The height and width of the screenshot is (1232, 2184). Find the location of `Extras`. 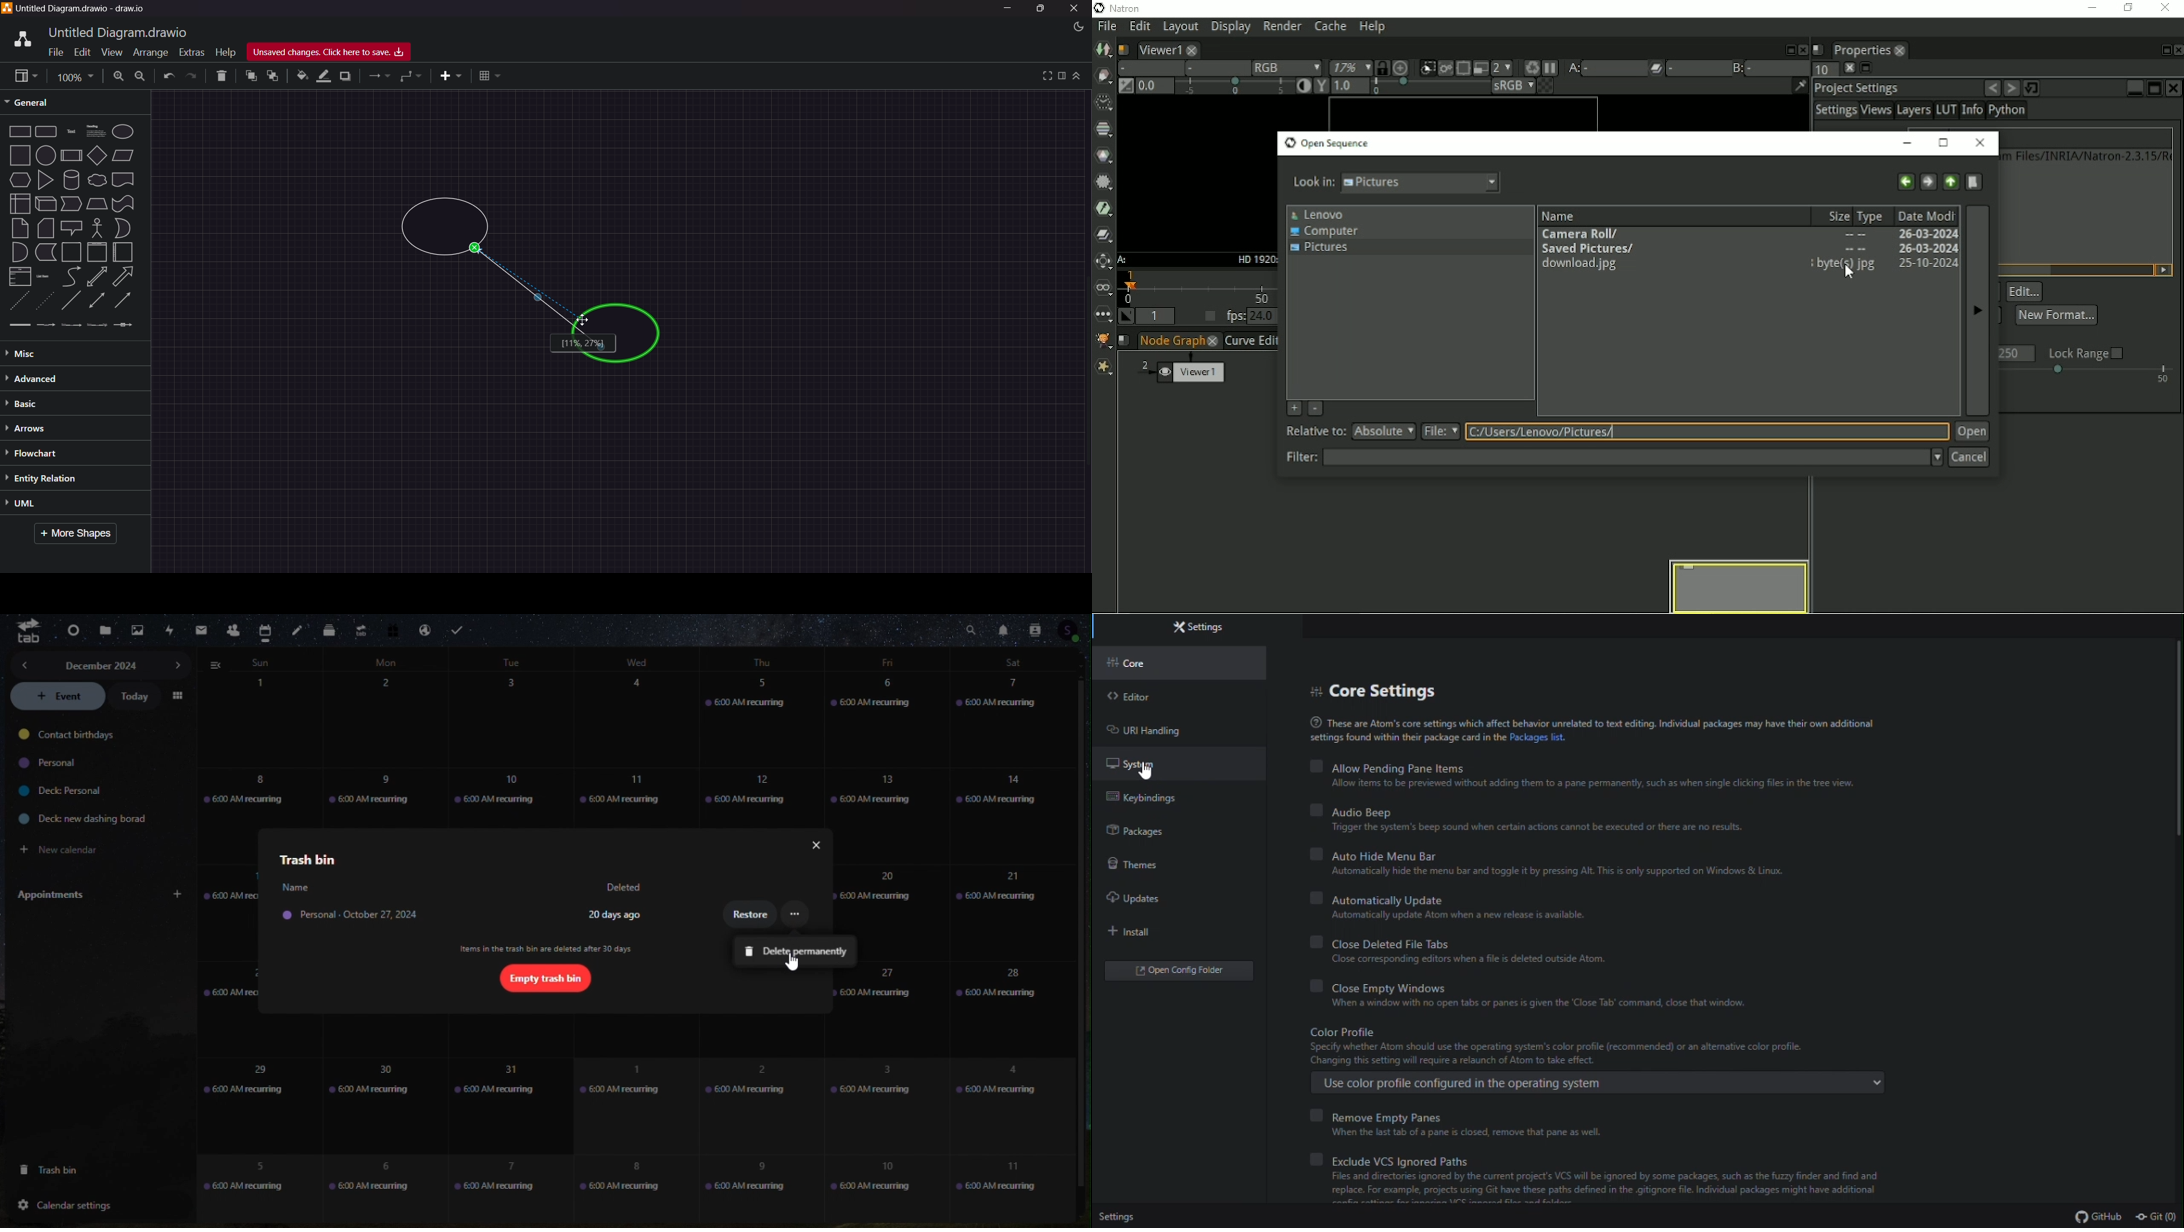

Extras is located at coordinates (191, 51).